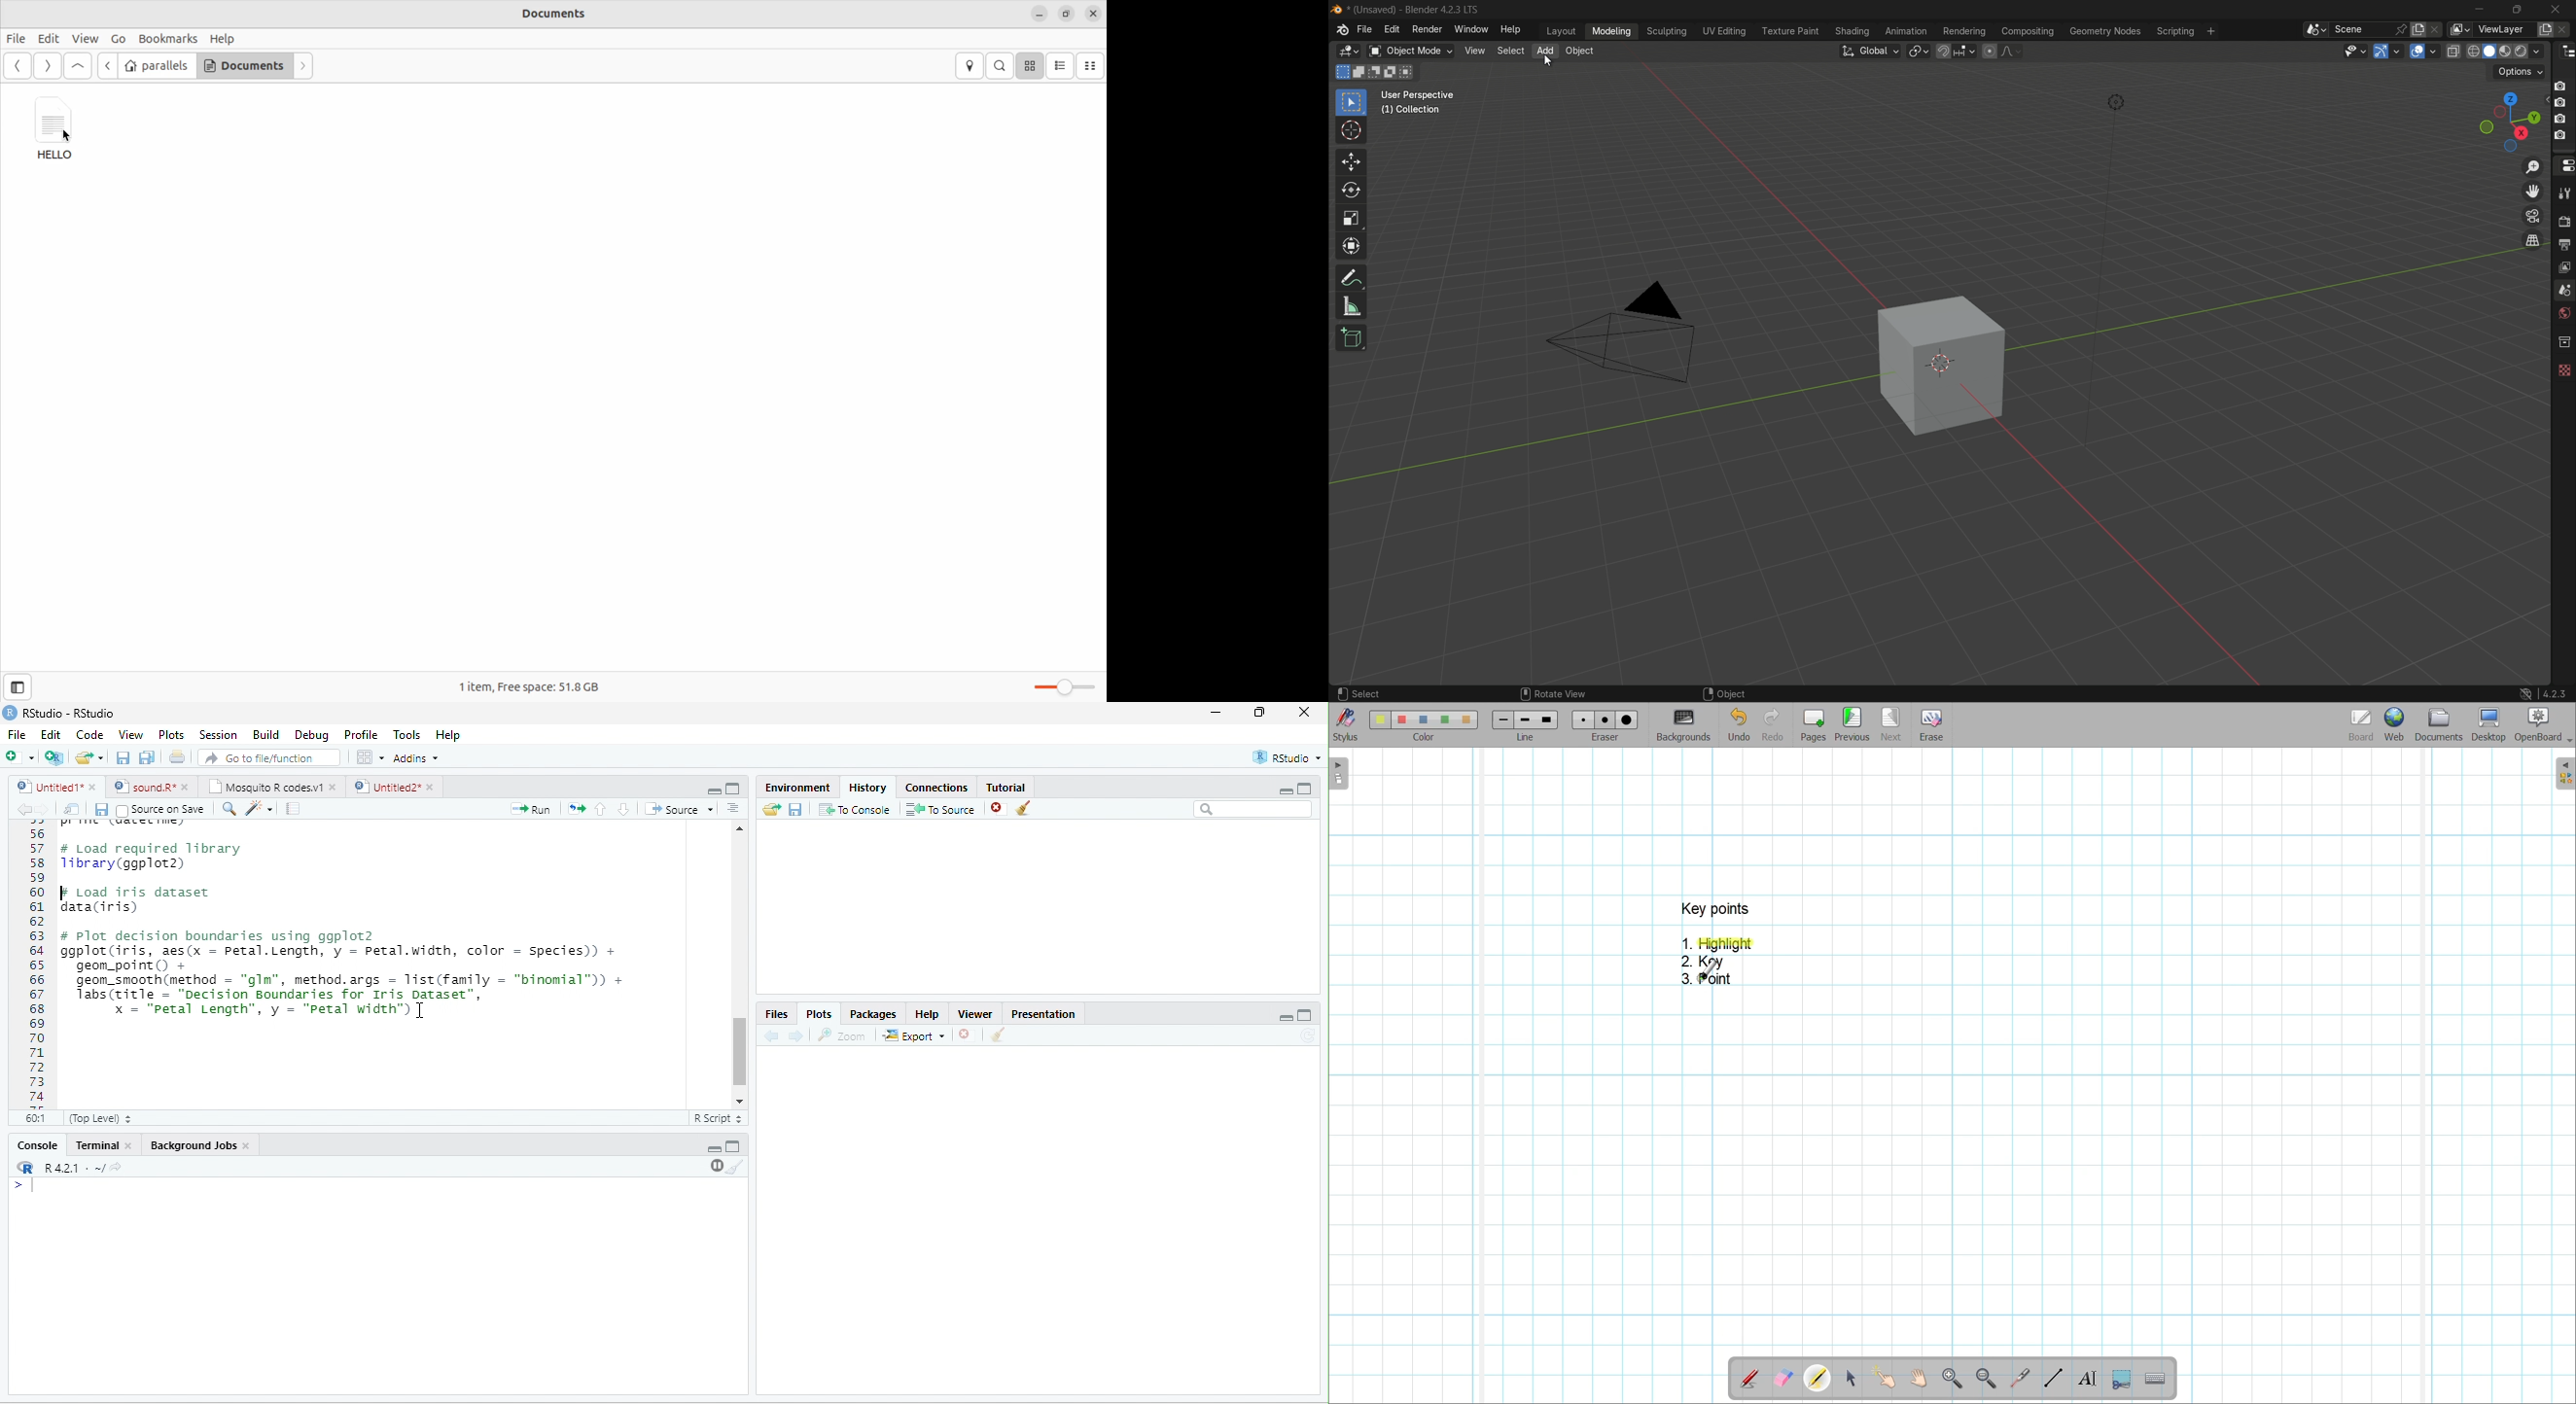 The width and height of the screenshot is (2576, 1428). Describe the element at coordinates (798, 787) in the screenshot. I see `Environment` at that location.